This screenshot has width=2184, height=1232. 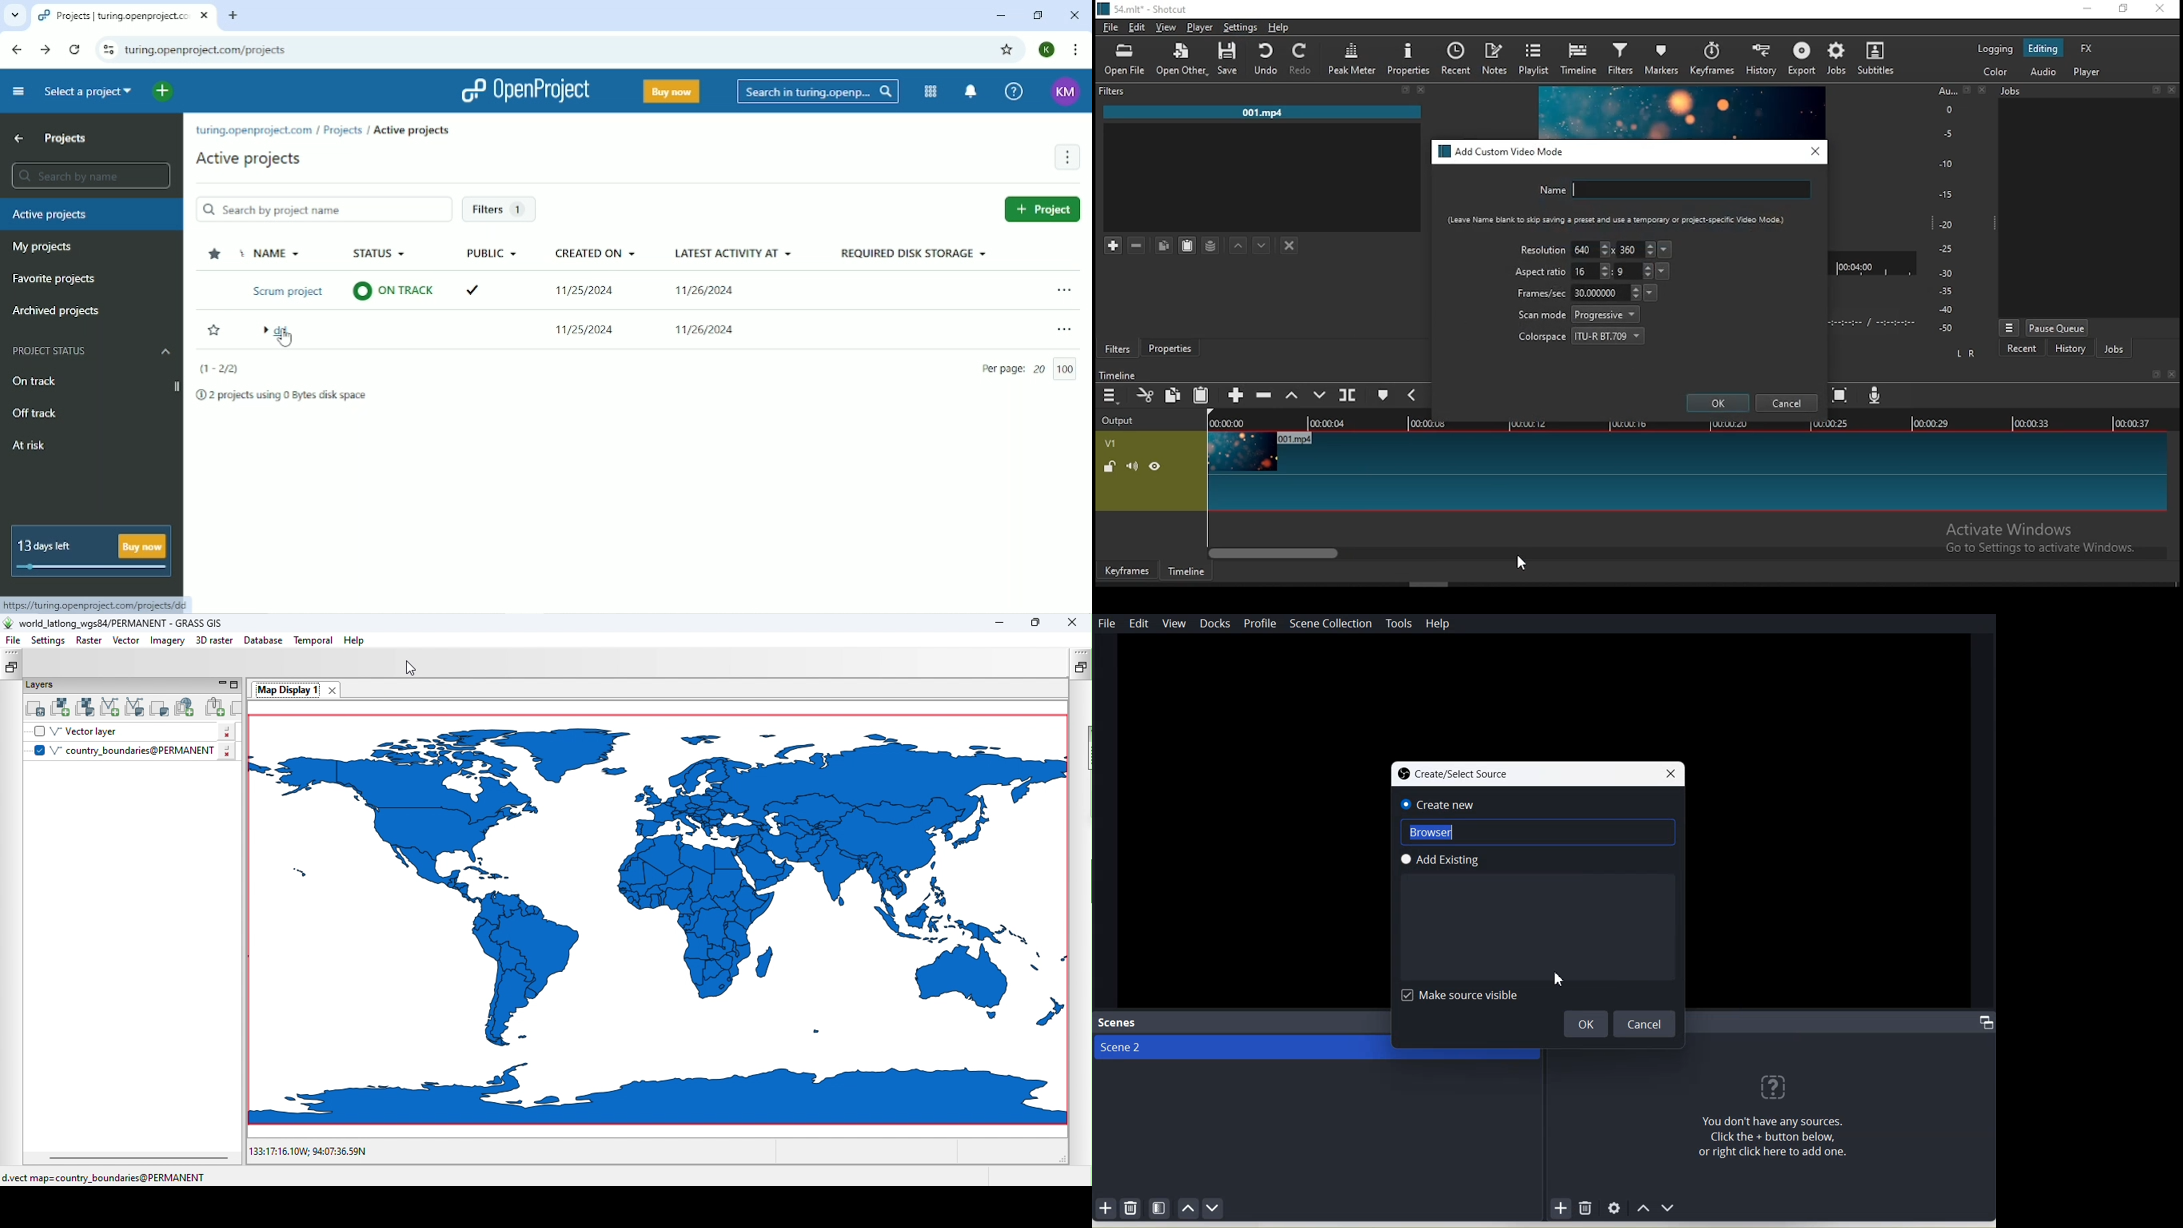 I want to click on Open Source Properties, so click(x=1615, y=1209).